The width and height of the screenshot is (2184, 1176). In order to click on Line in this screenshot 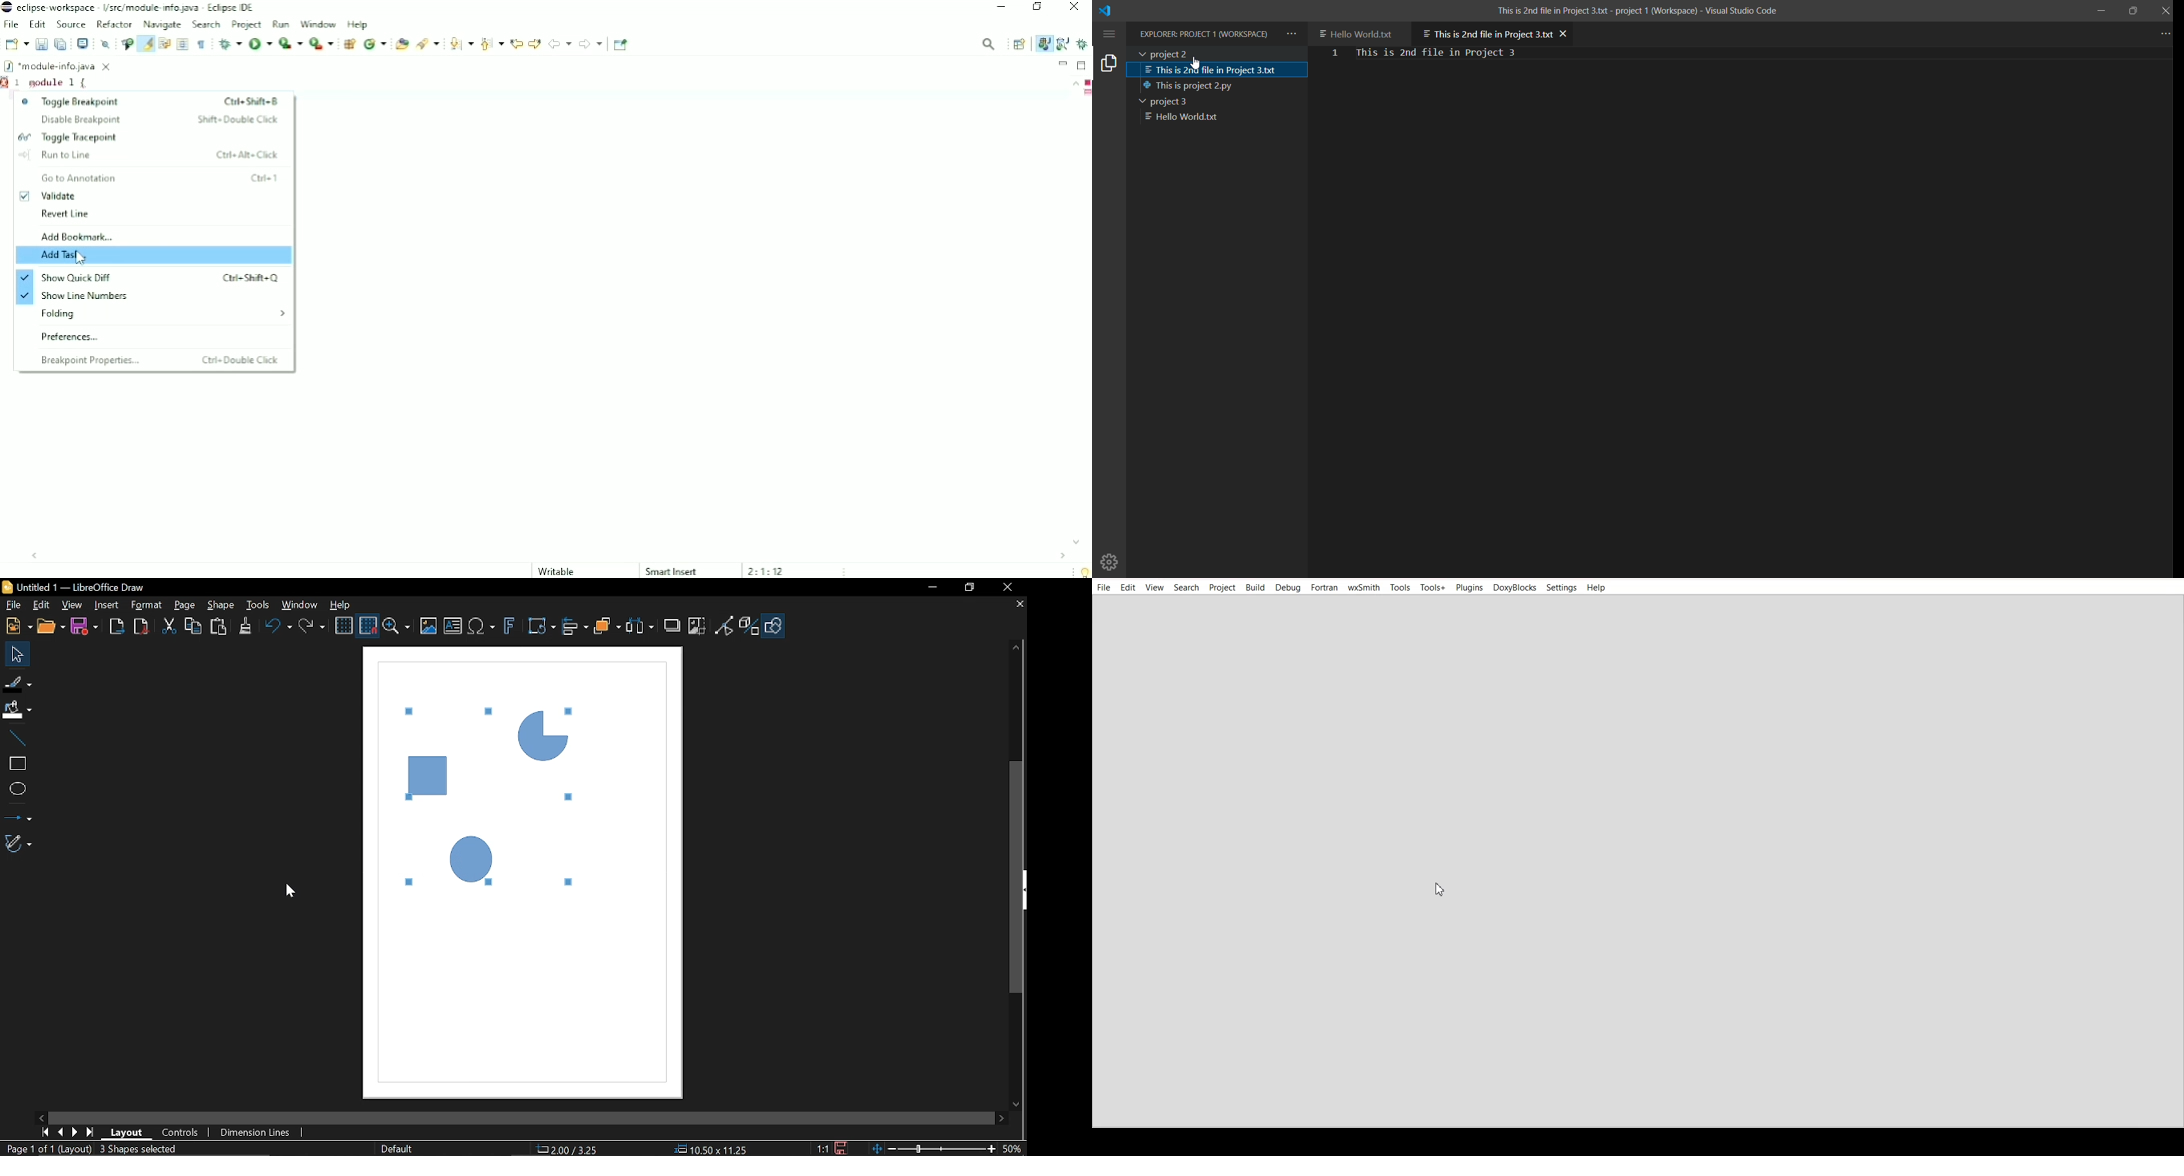, I will do `click(14, 735)`.